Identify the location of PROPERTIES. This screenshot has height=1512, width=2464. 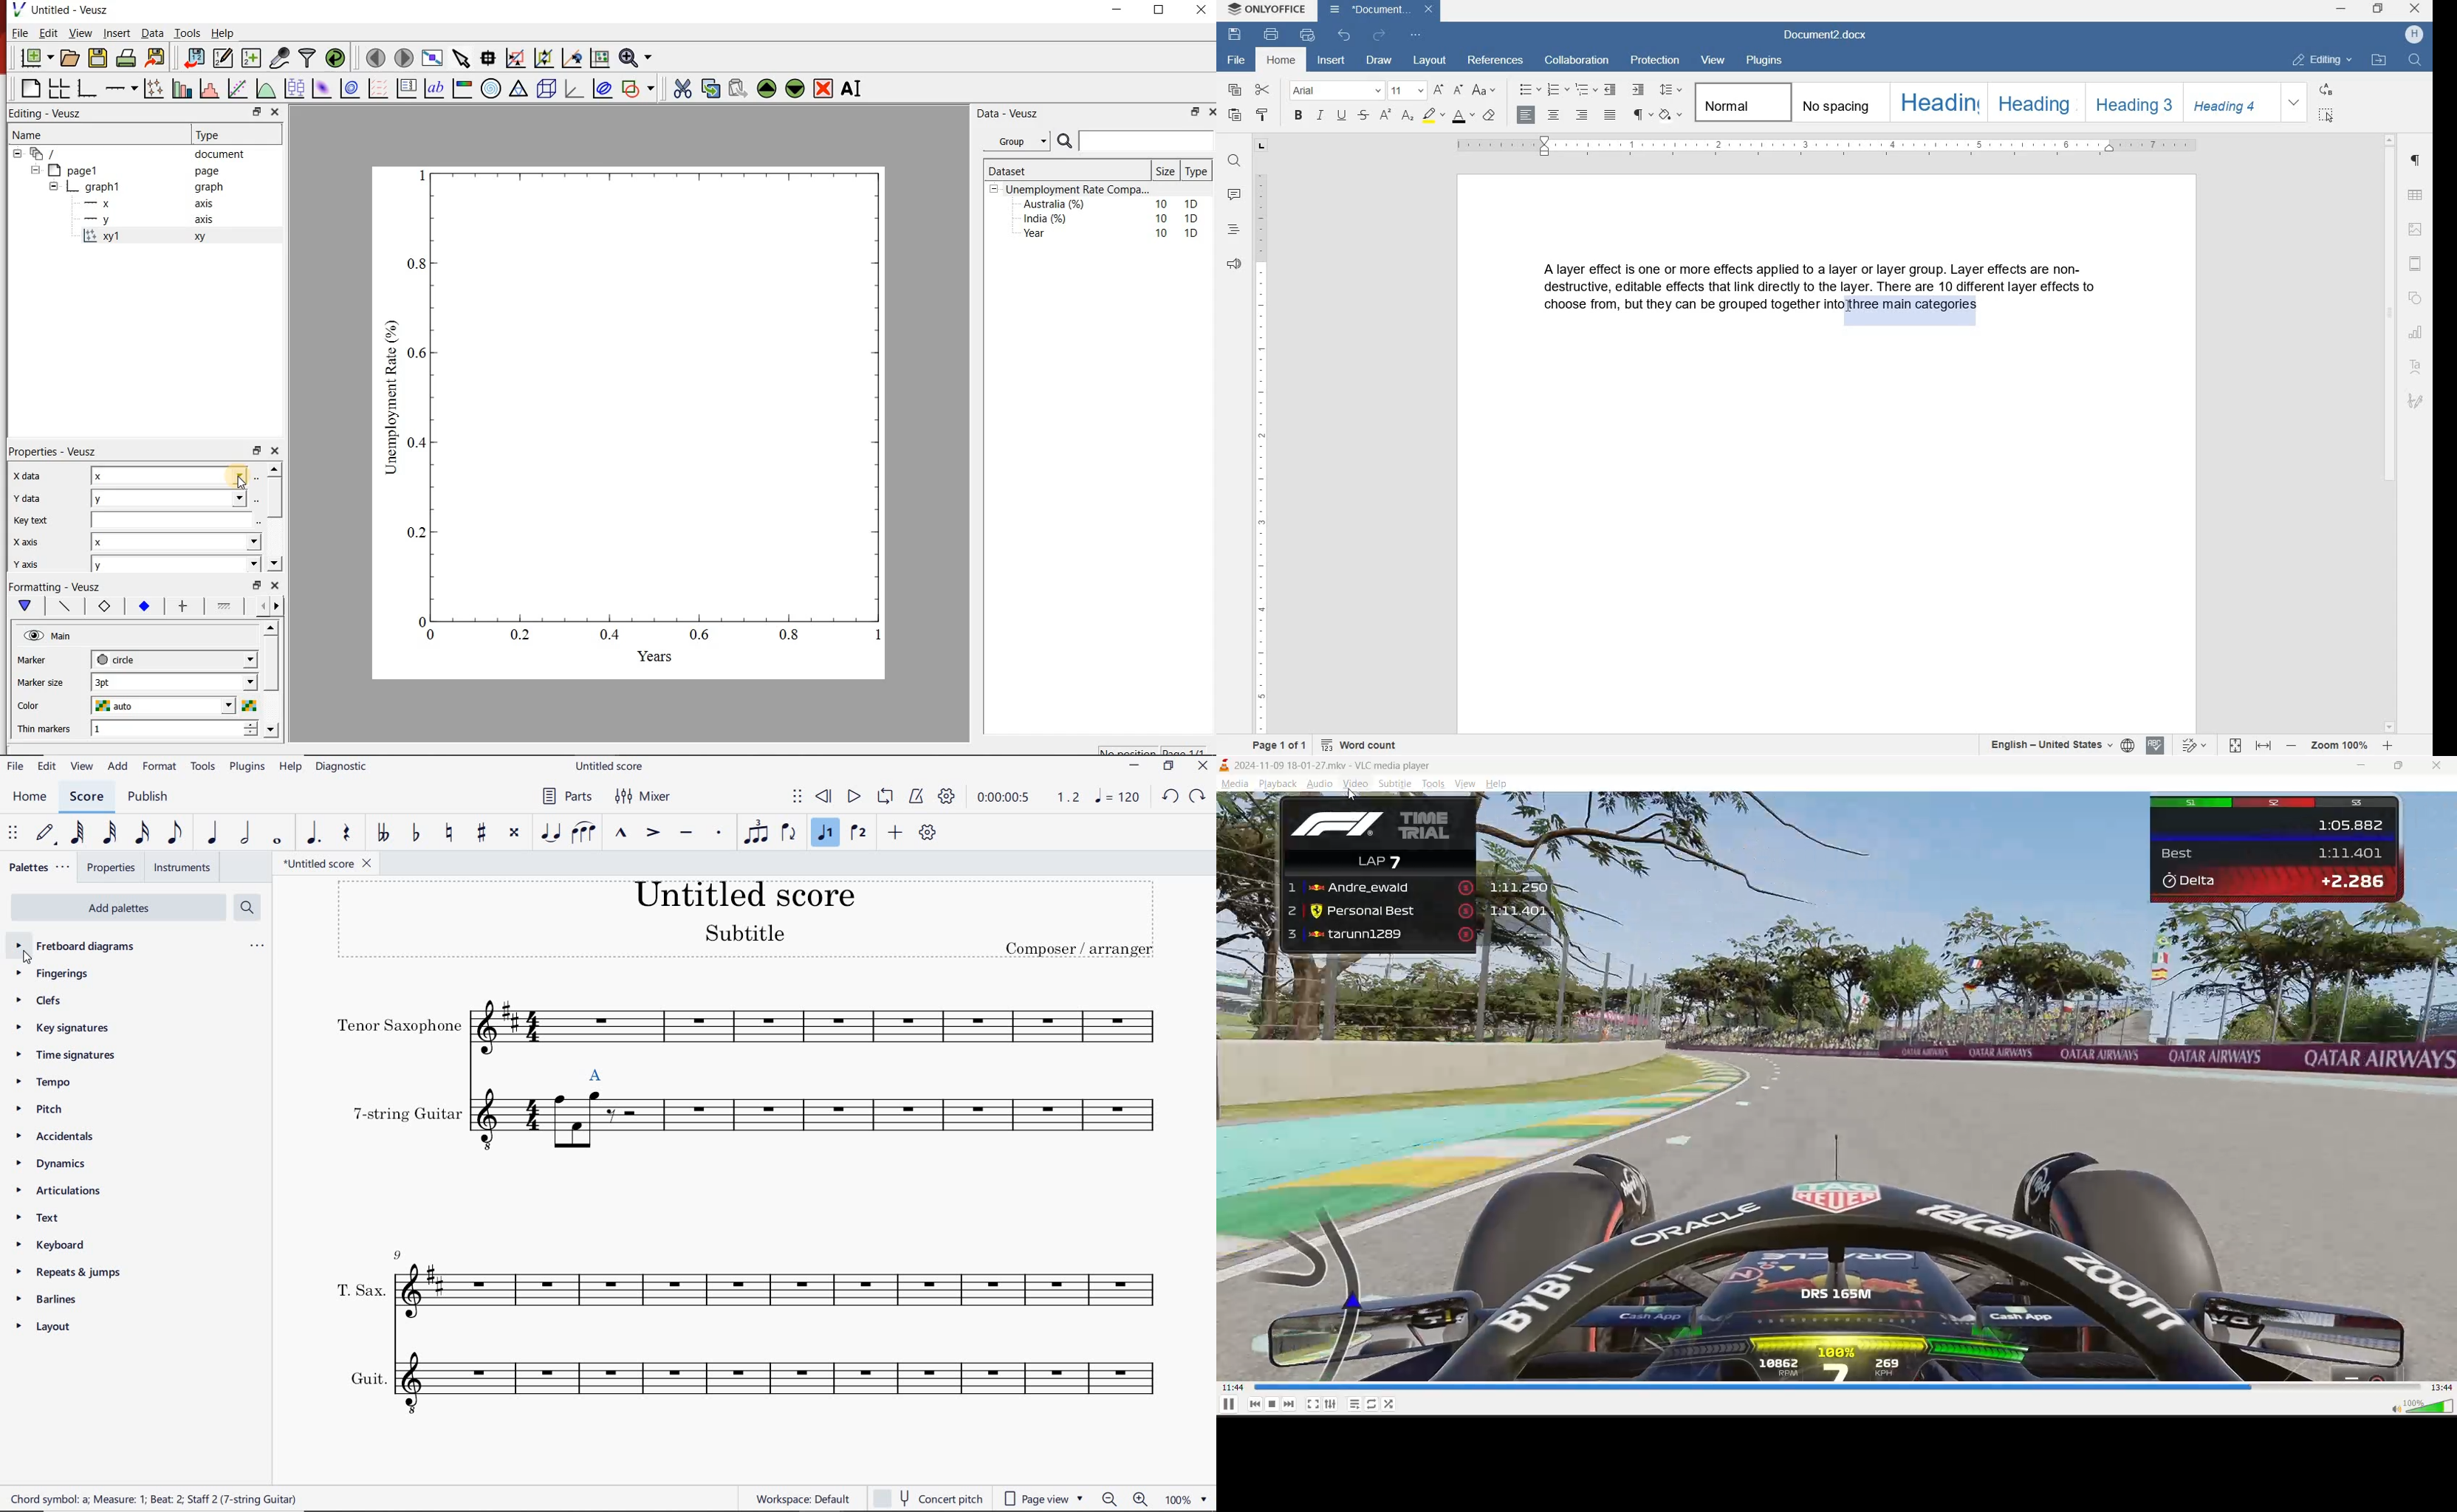
(112, 869).